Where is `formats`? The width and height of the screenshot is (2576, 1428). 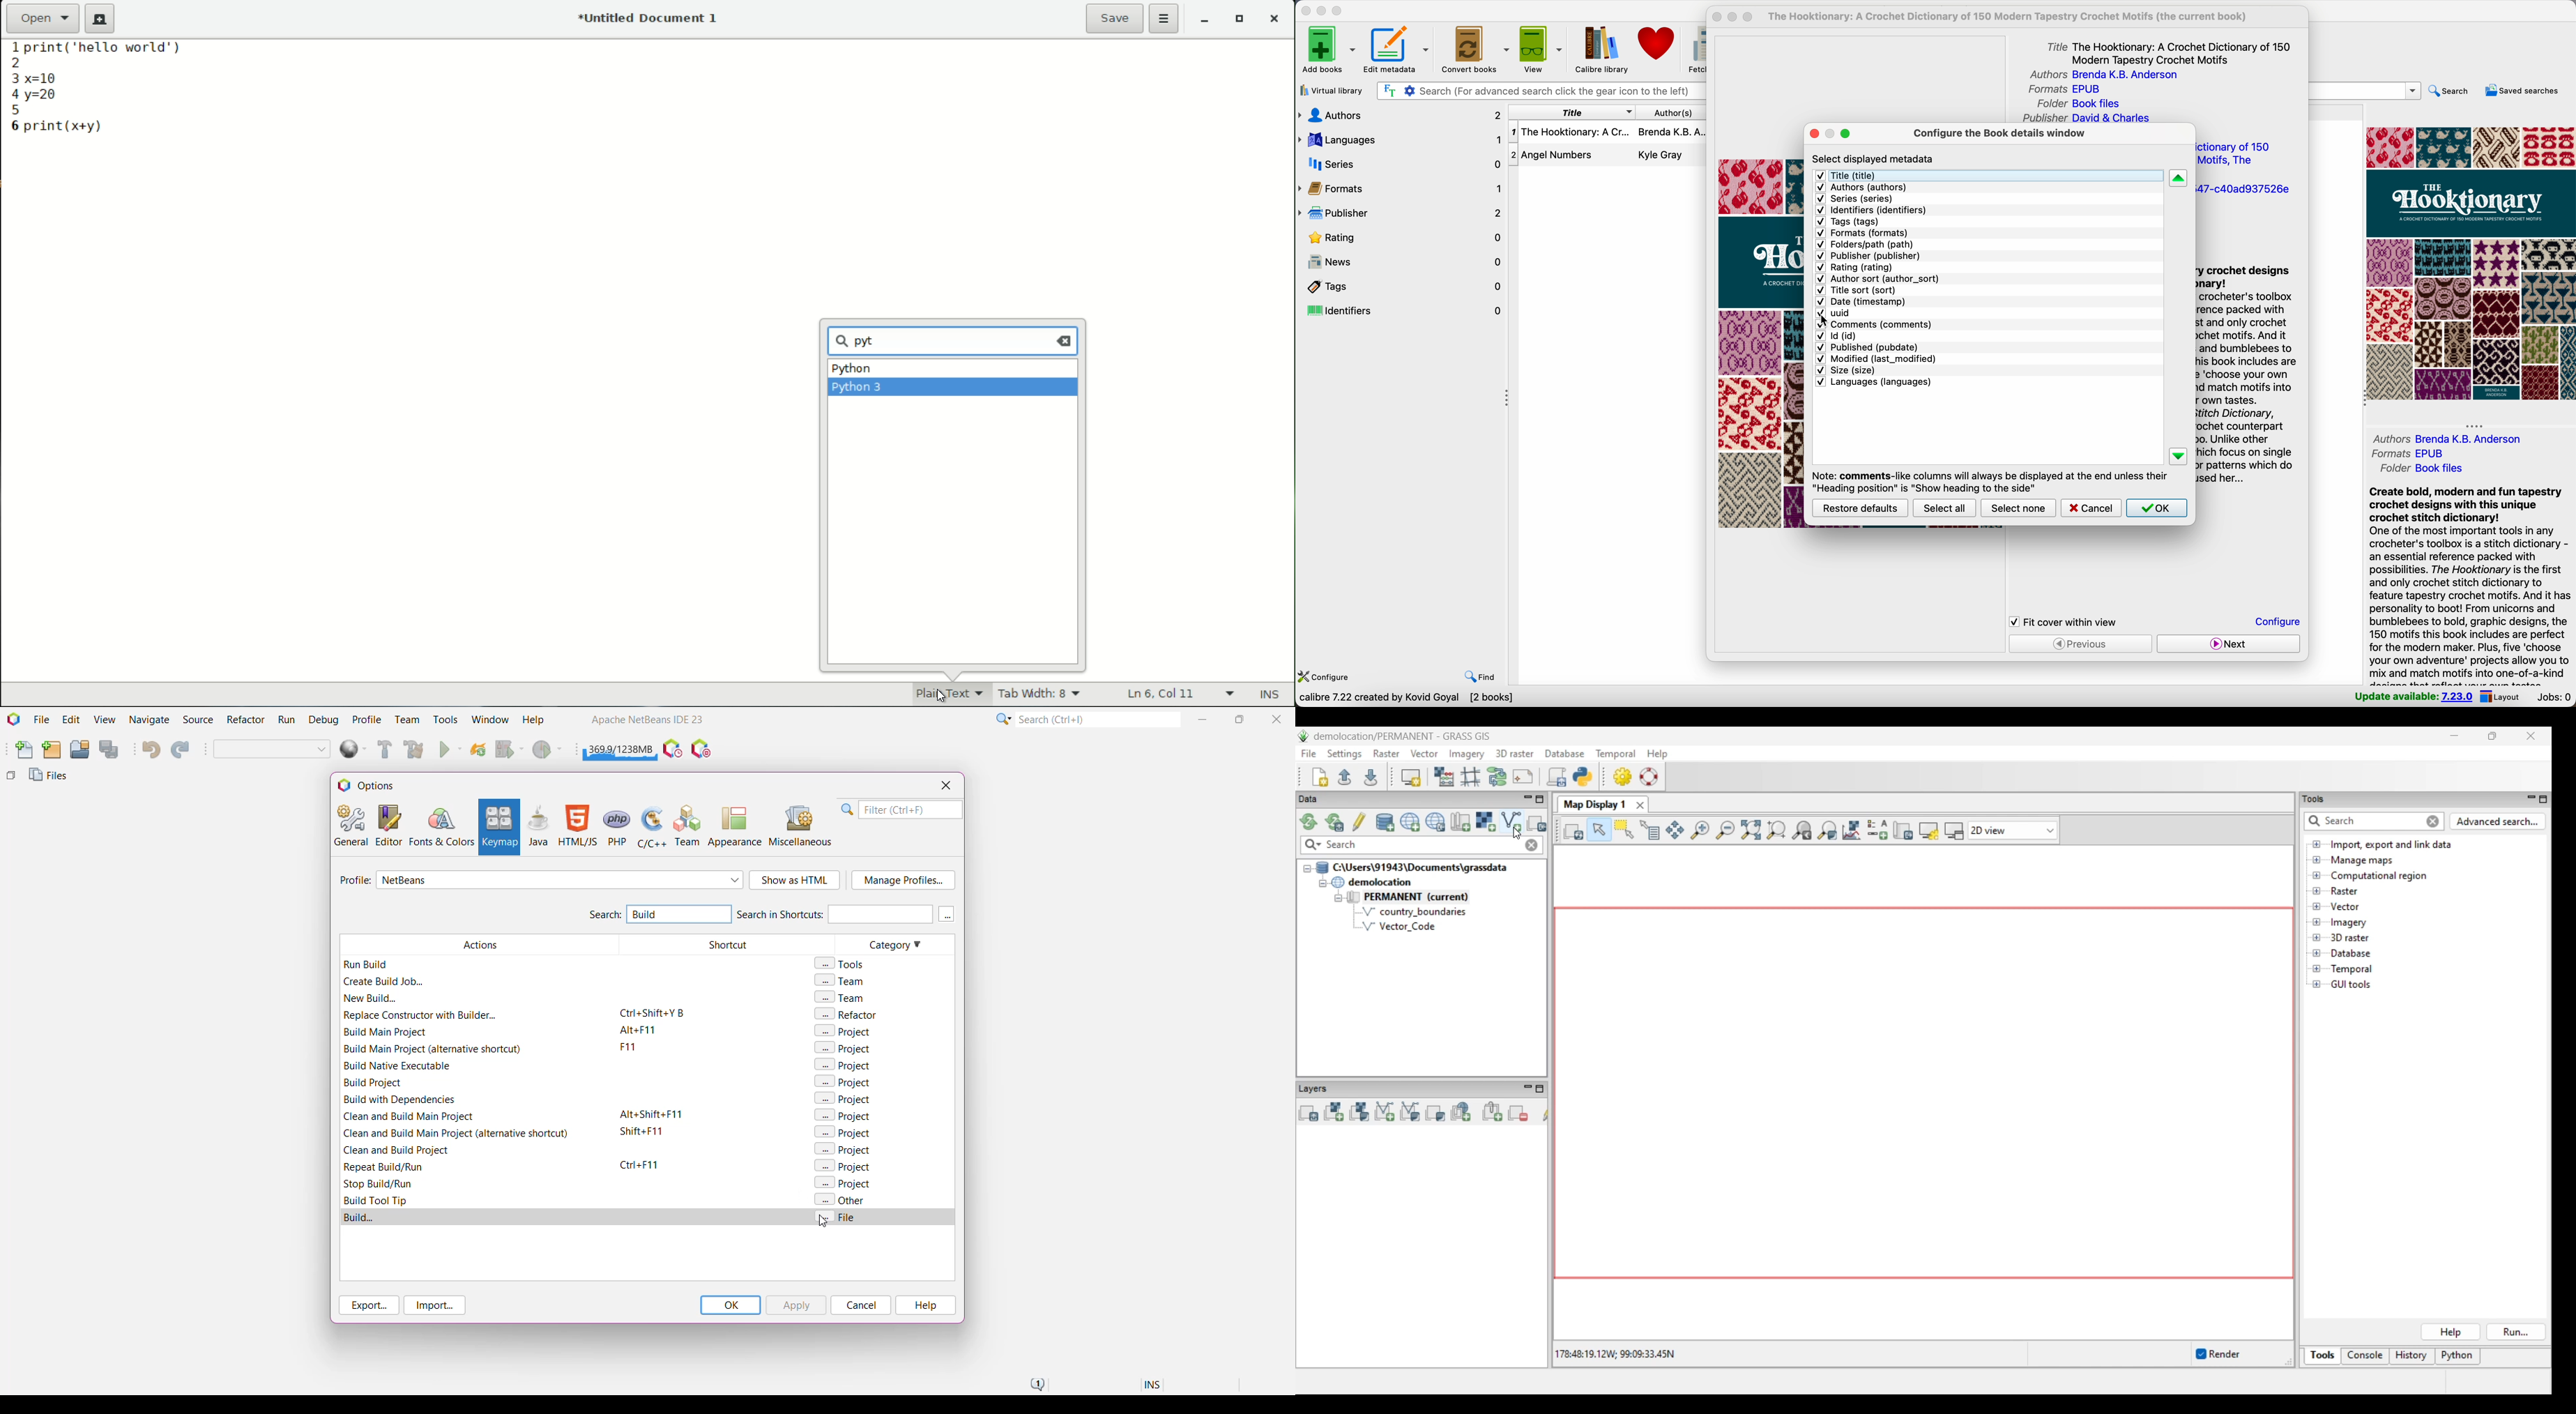
formats is located at coordinates (2407, 453).